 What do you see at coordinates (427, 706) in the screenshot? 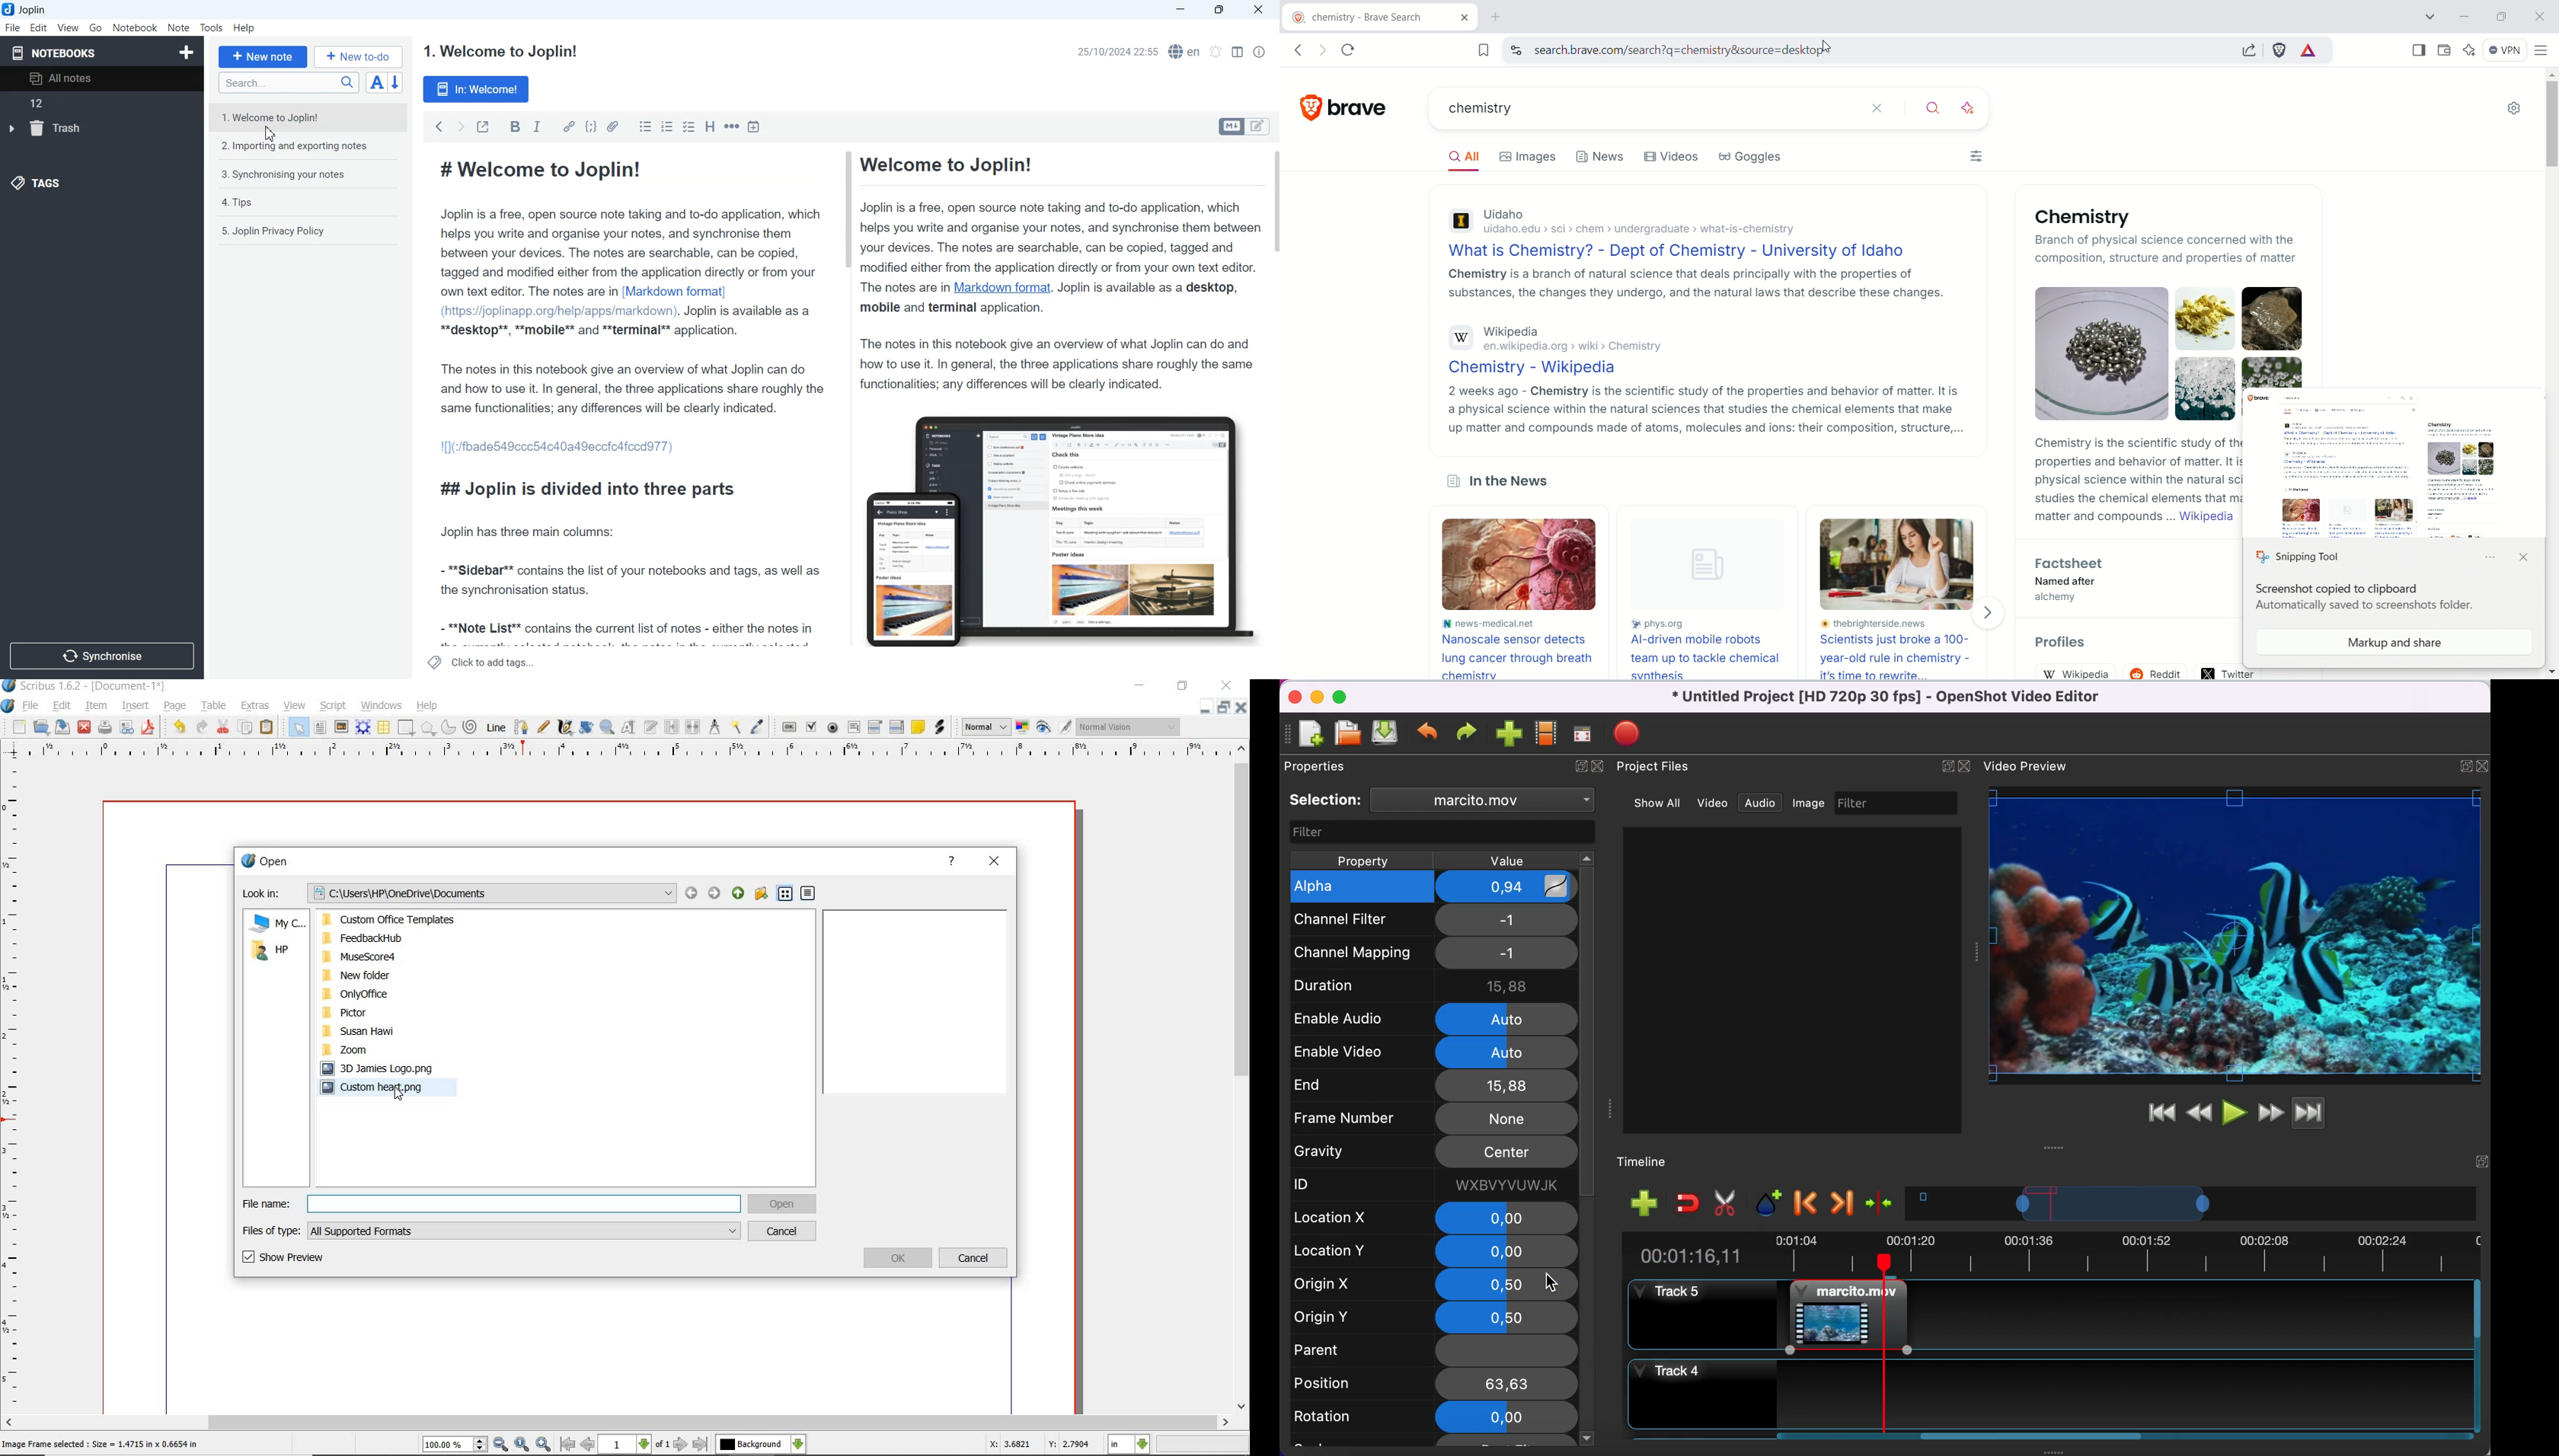
I see `help` at bounding box center [427, 706].